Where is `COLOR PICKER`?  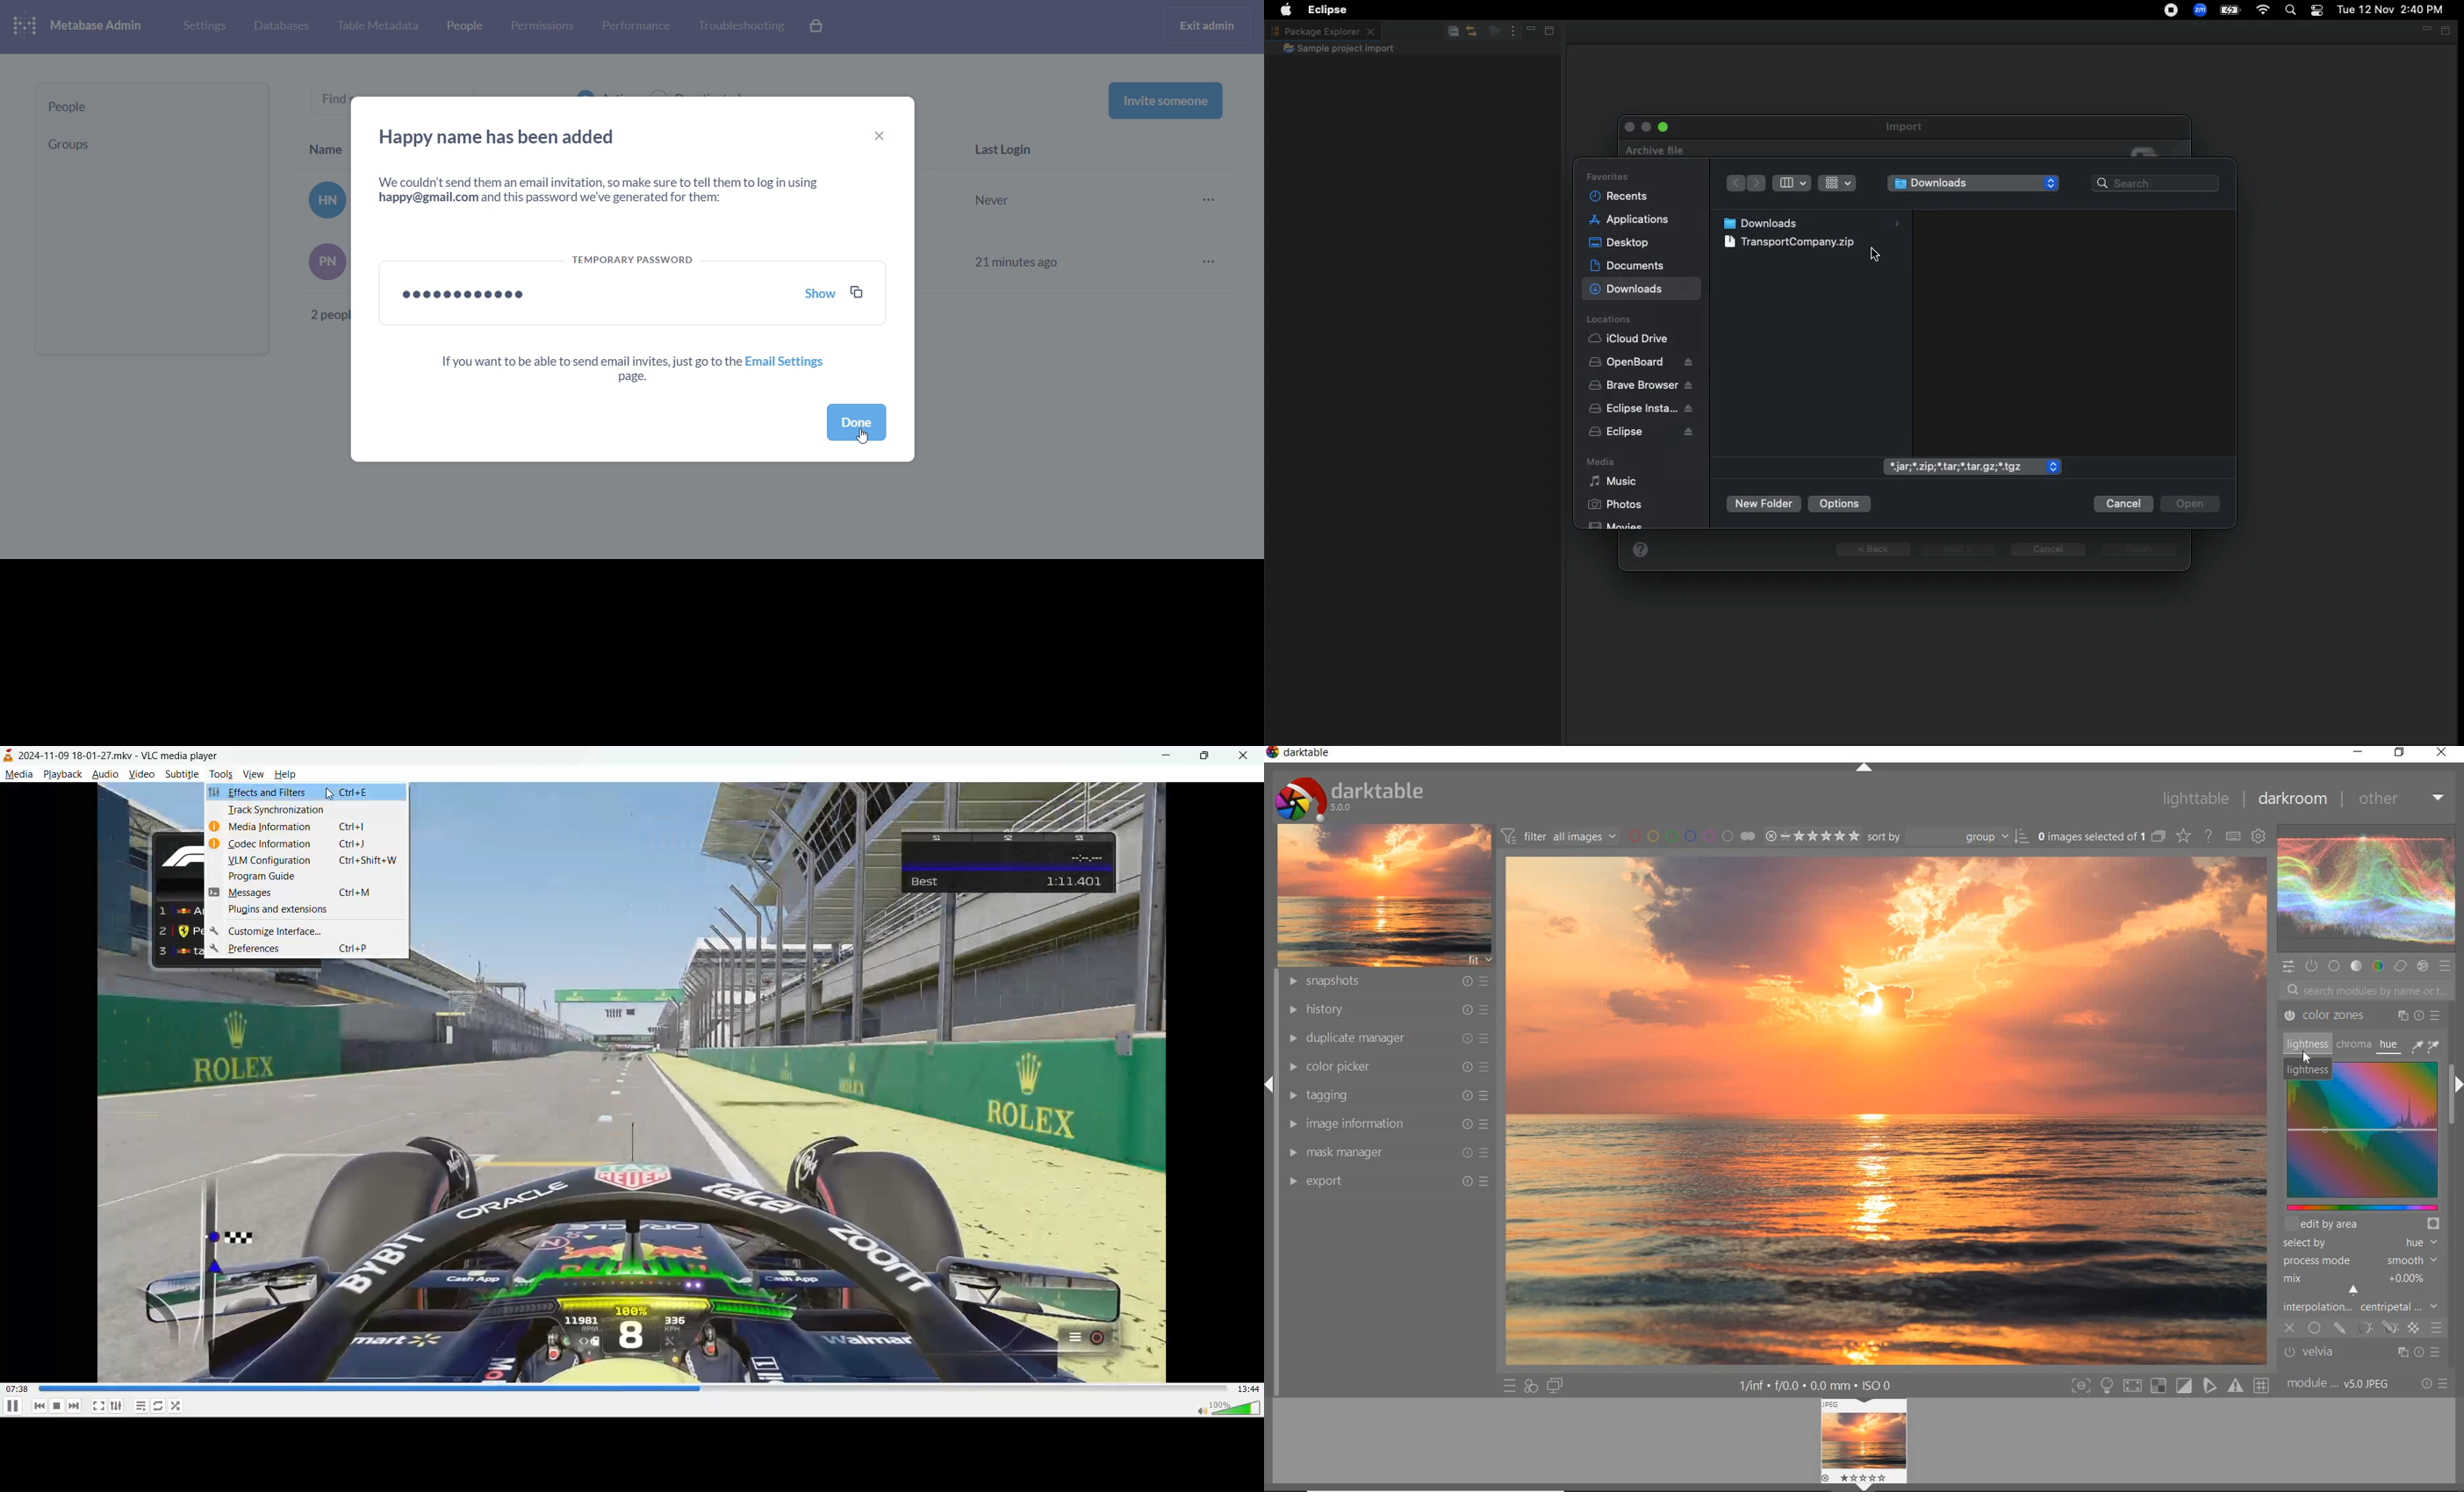 COLOR PICKER is located at coordinates (1391, 1065).